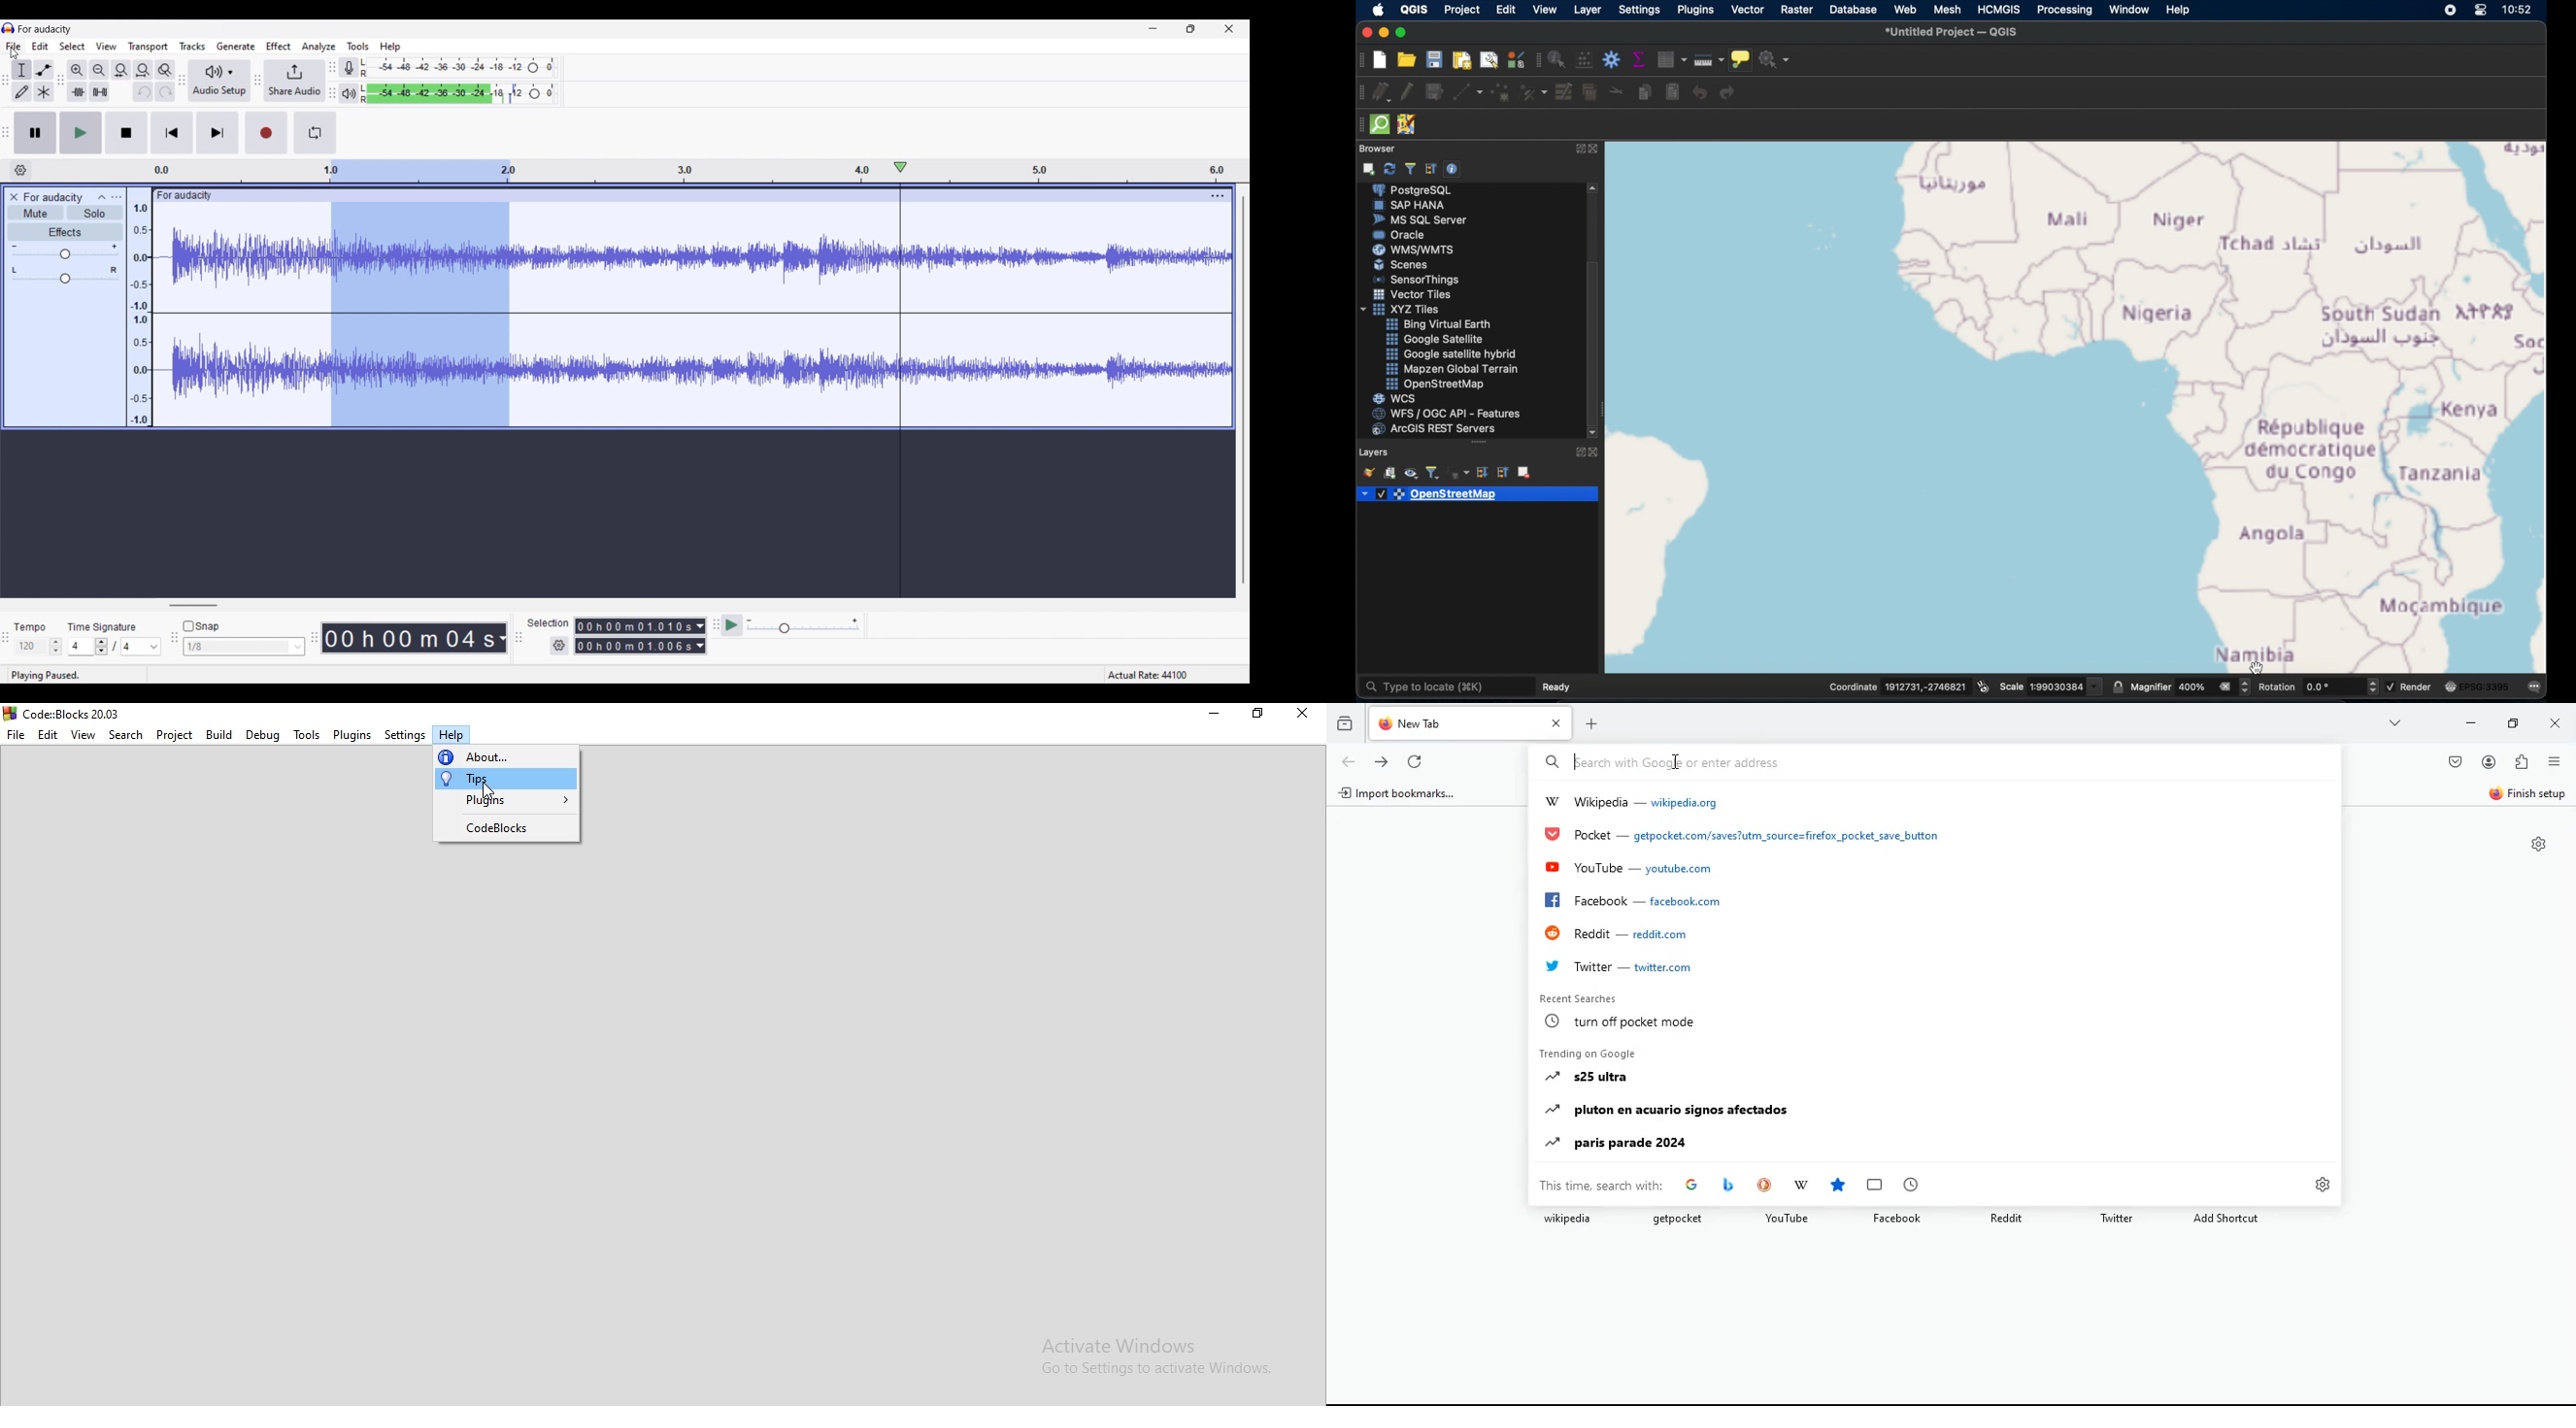 The height and width of the screenshot is (1428, 2576). What do you see at coordinates (1160, 661) in the screenshot?
I see `Actual rate 44100` at bounding box center [1160, 661].